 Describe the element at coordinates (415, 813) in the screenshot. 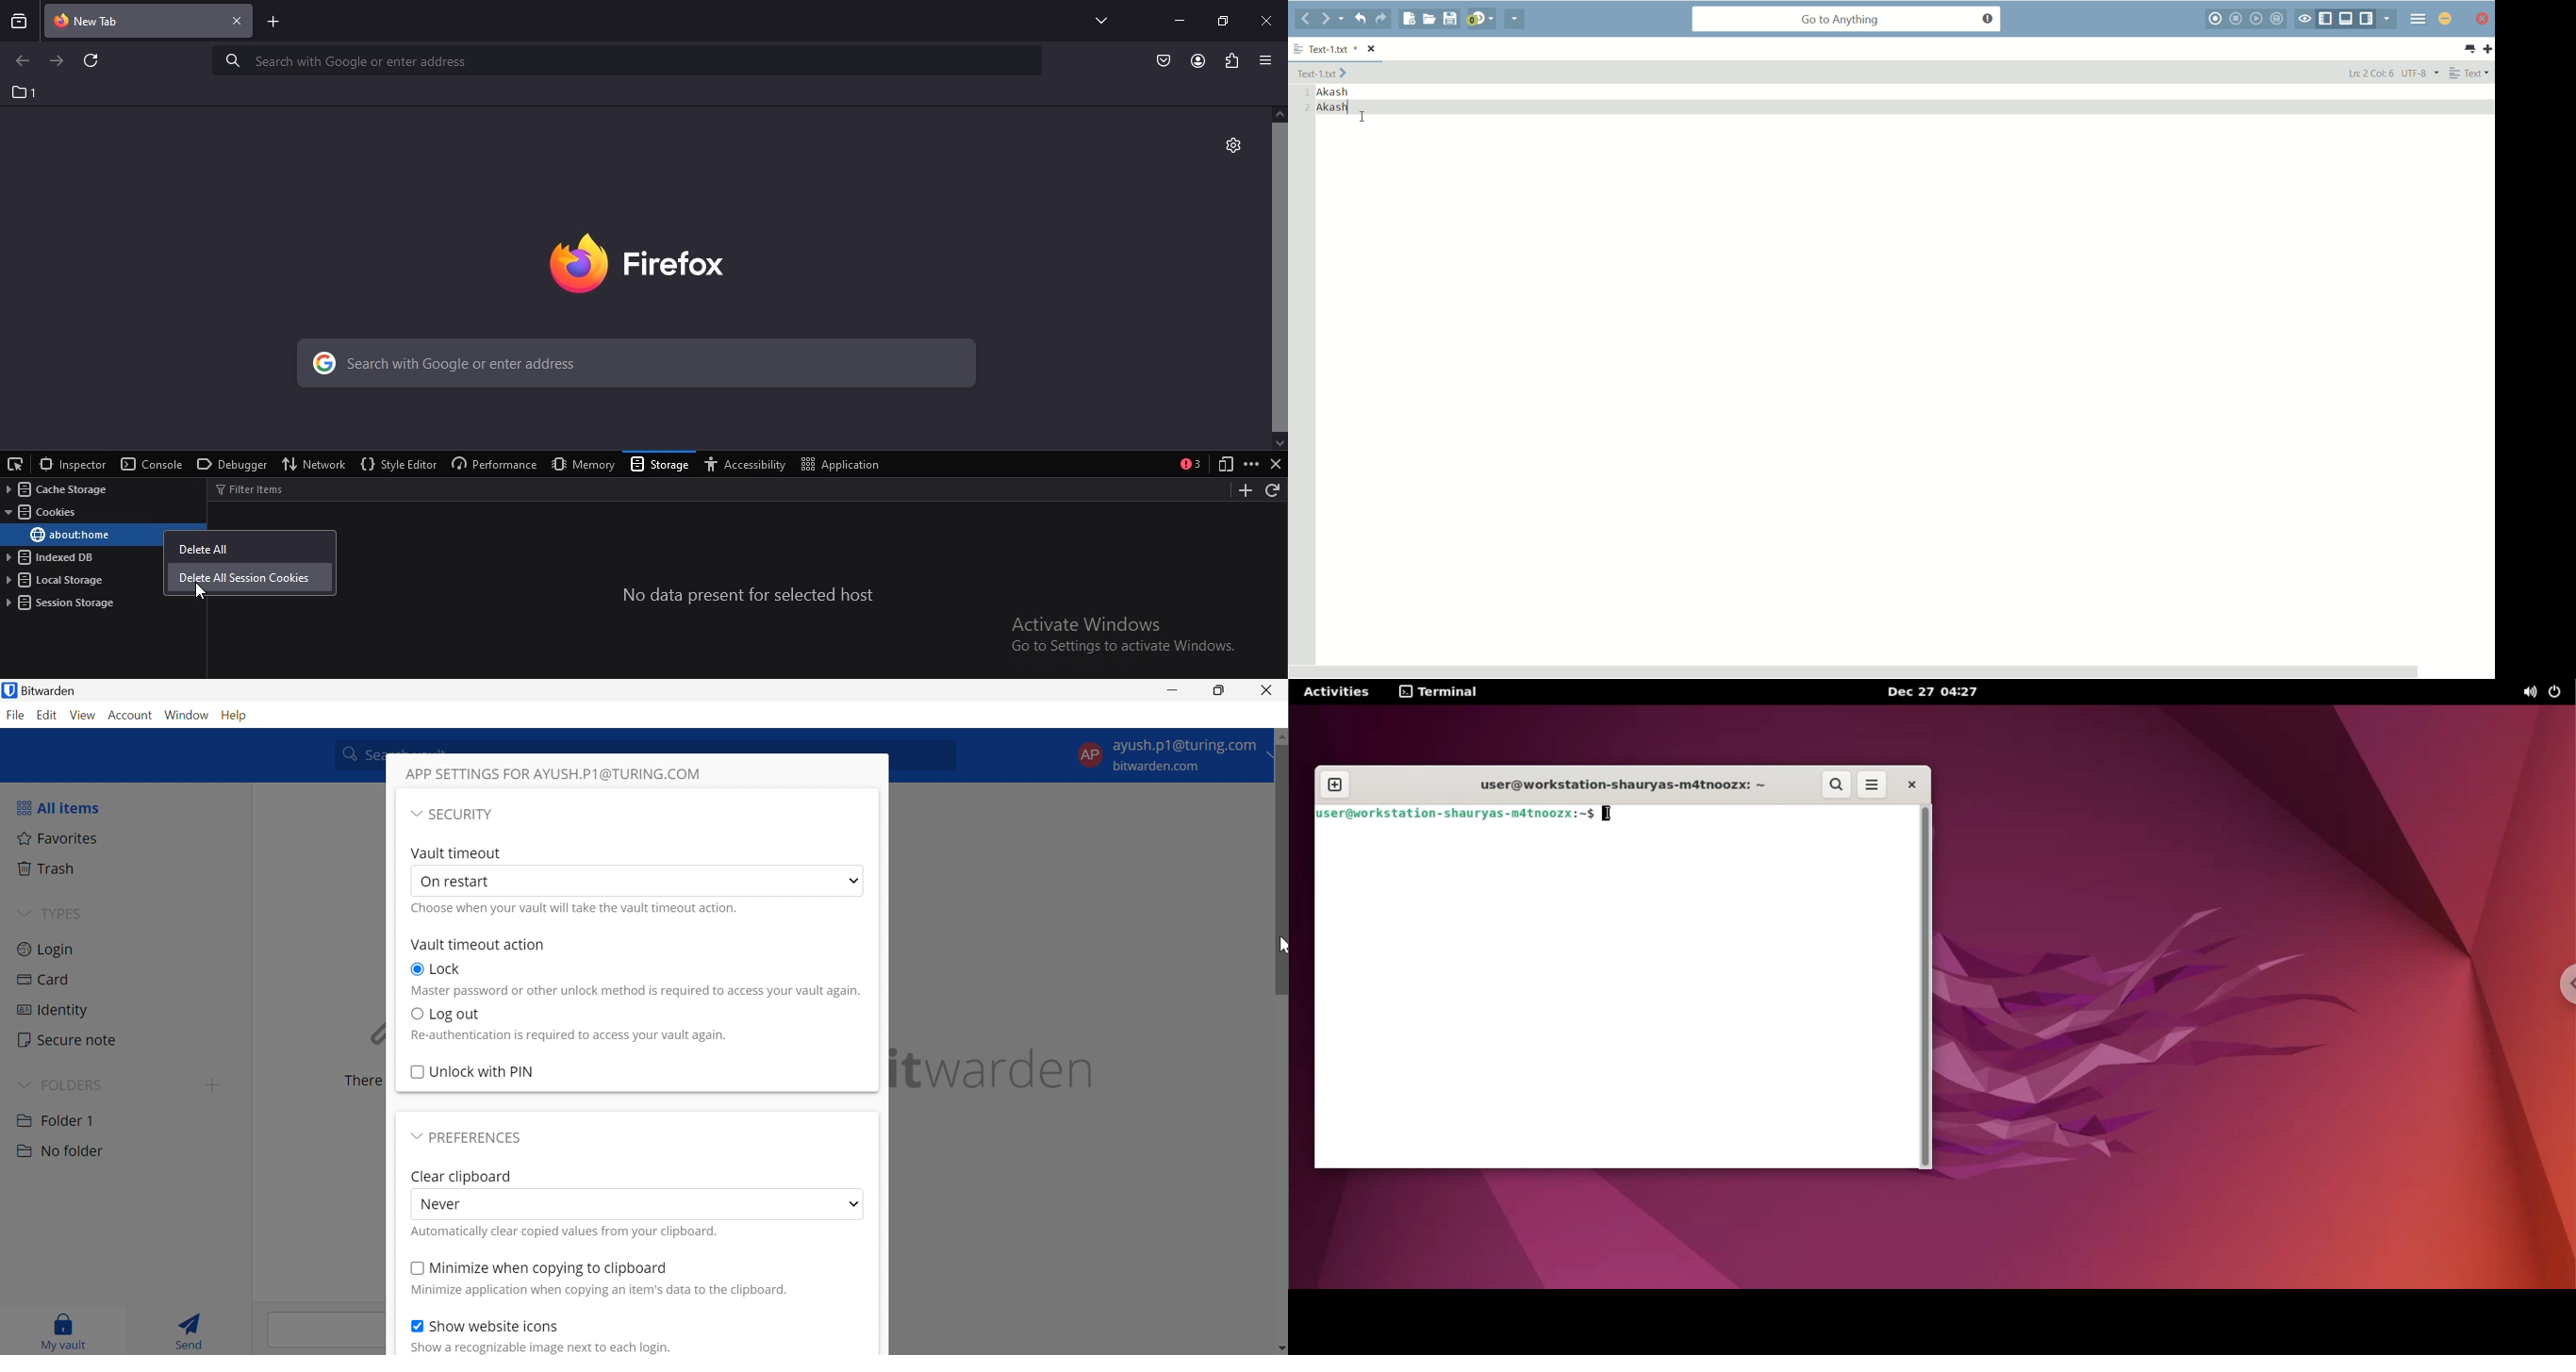

I see `Drop Down` at that location.